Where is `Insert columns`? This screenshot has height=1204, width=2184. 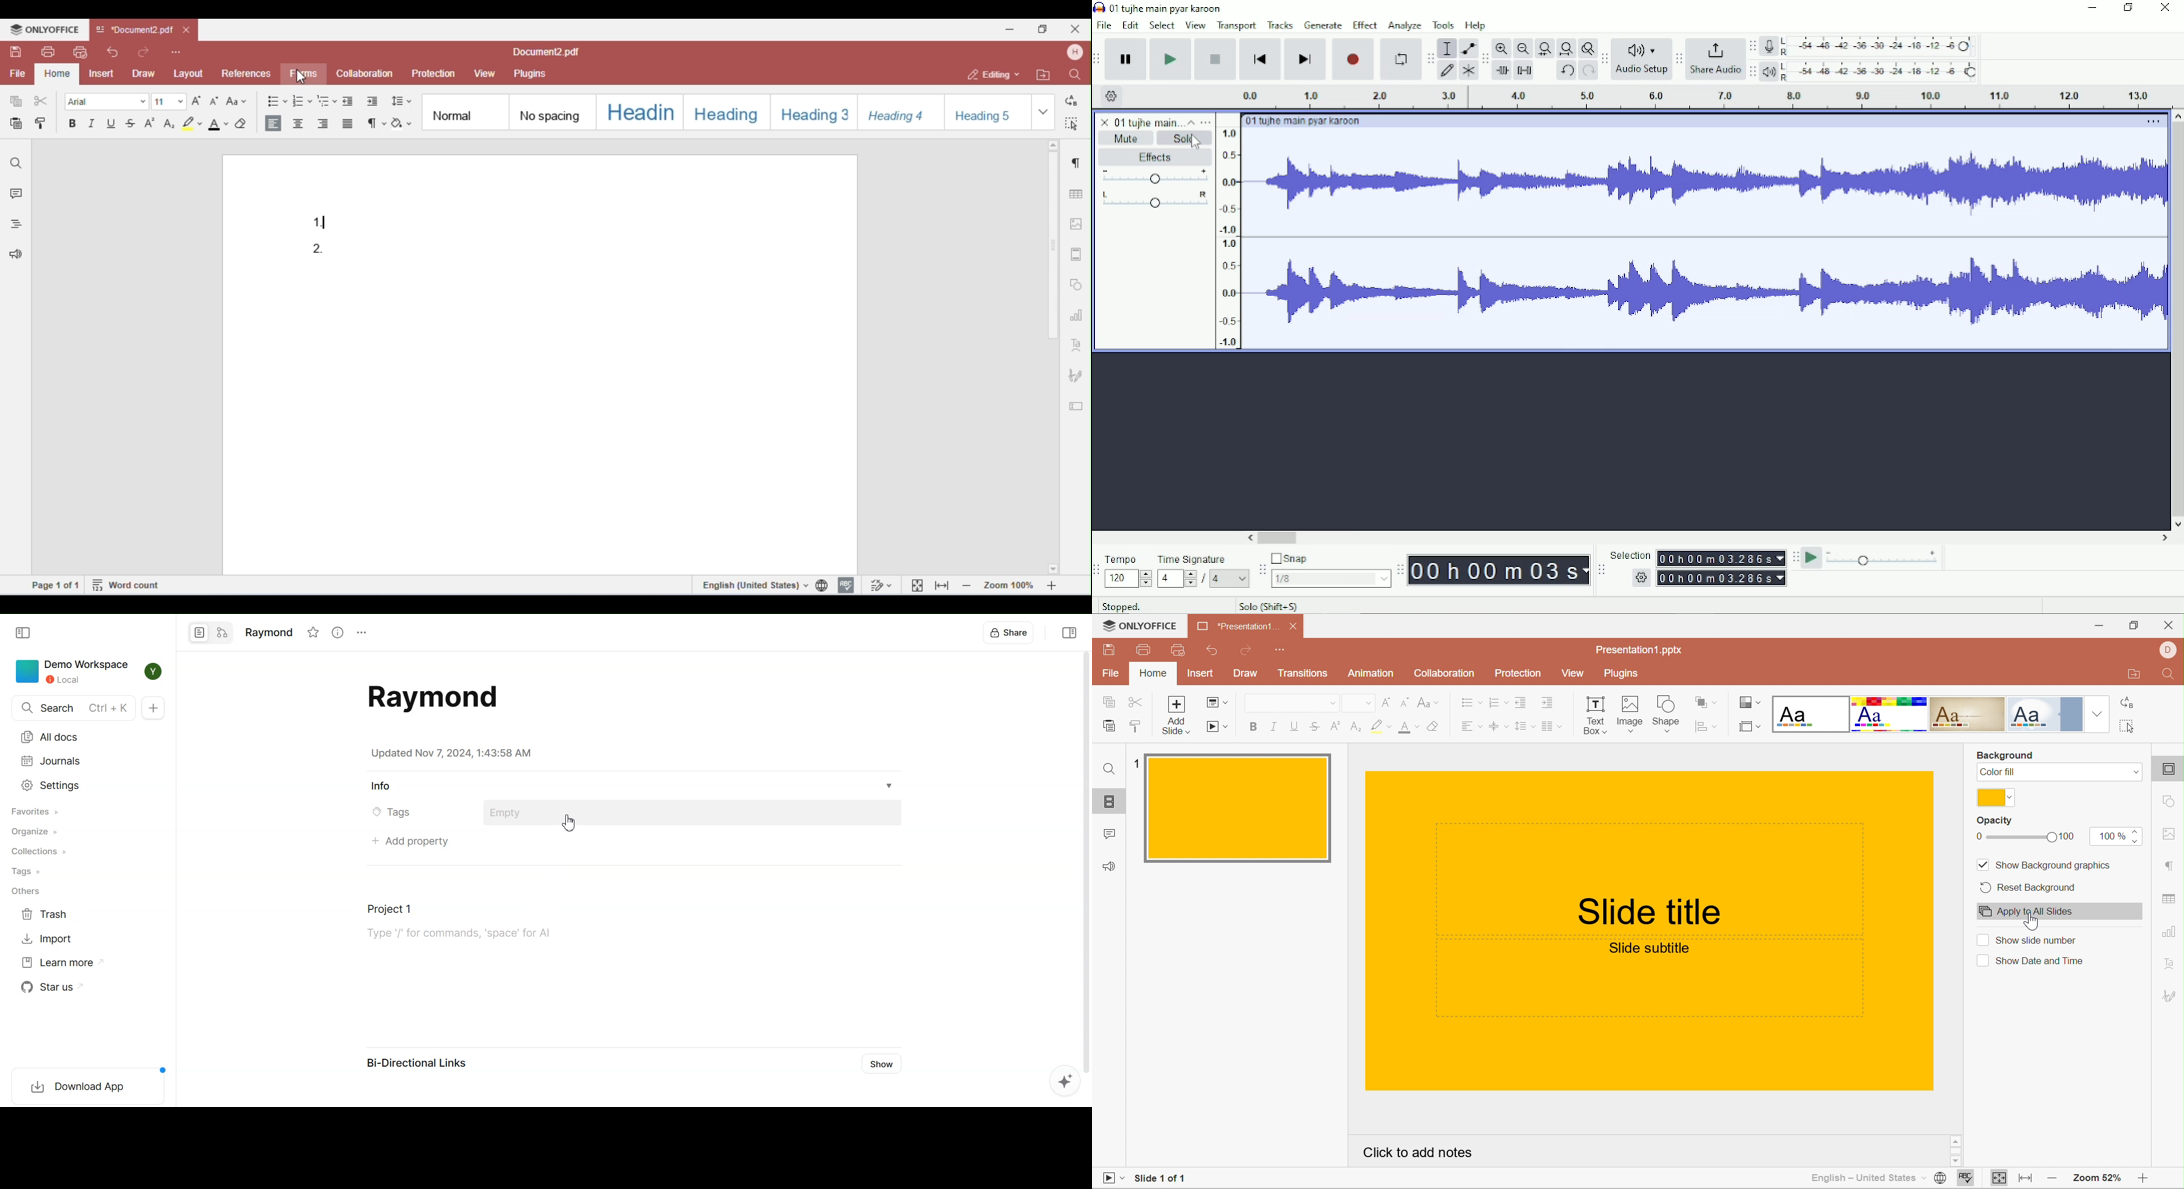
Insert columns is located at coordinates (1554, 727).